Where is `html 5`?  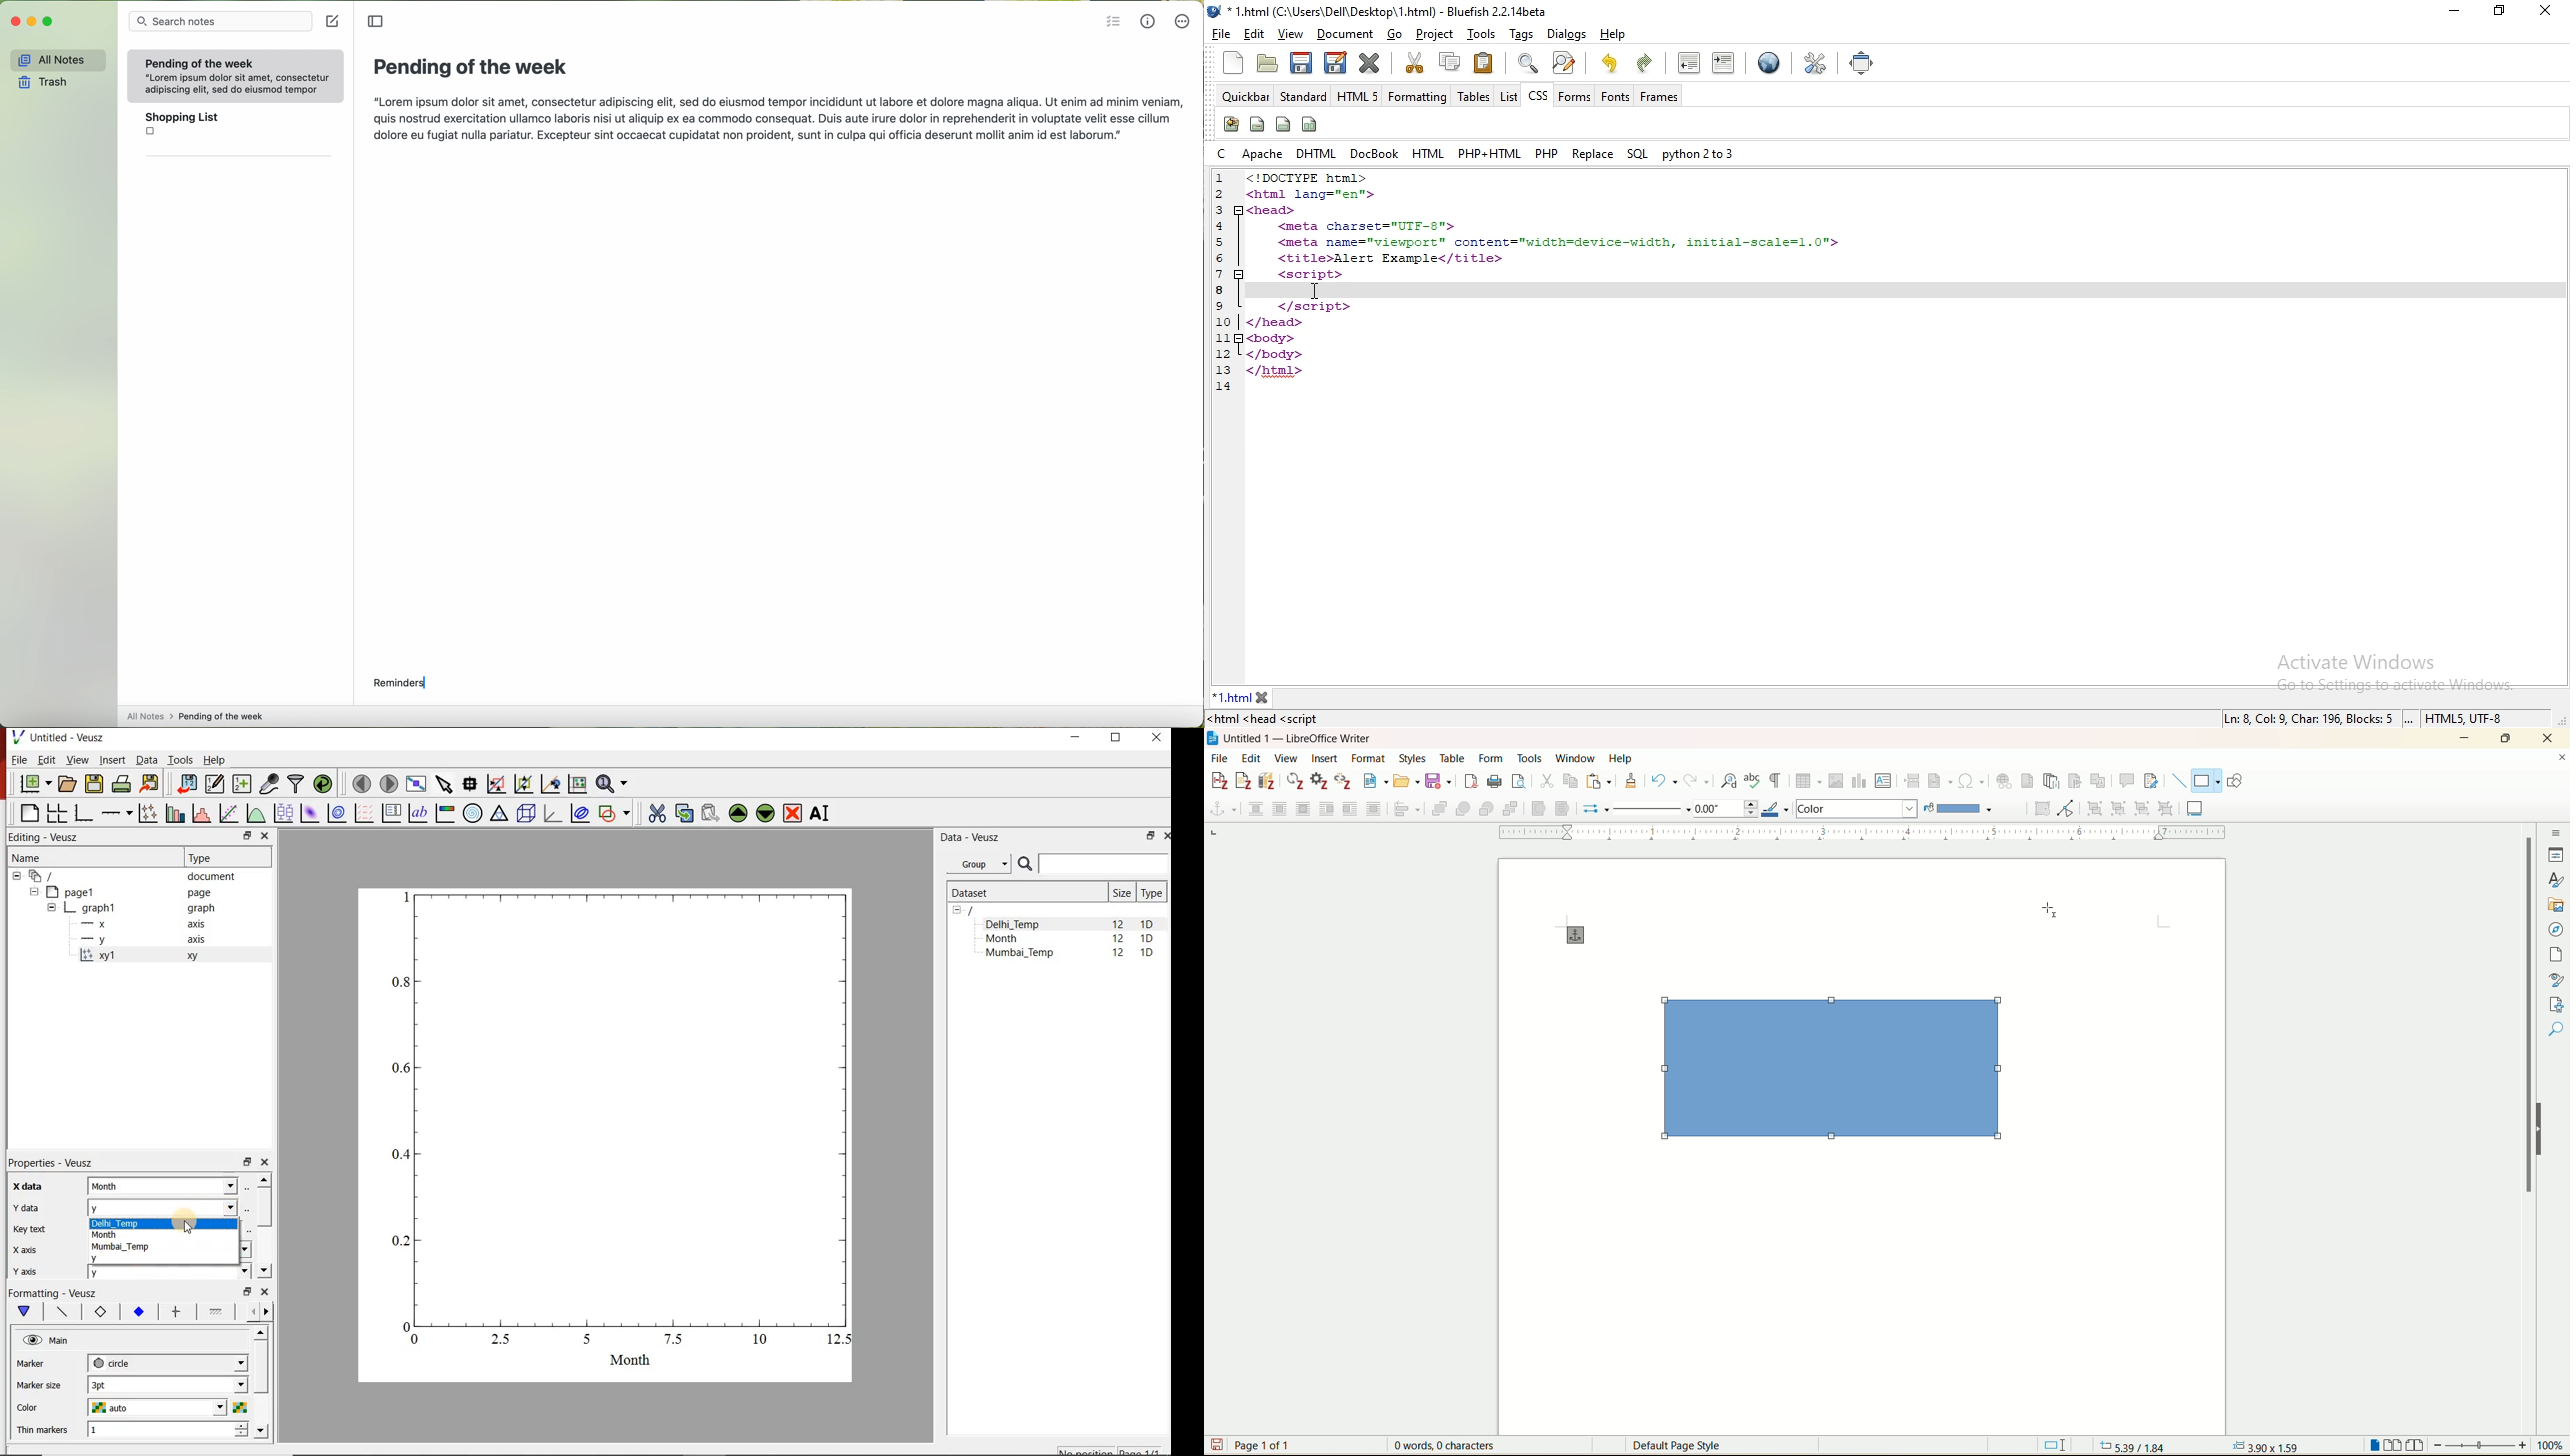
html 5 is located at coordinates (1360, 96).